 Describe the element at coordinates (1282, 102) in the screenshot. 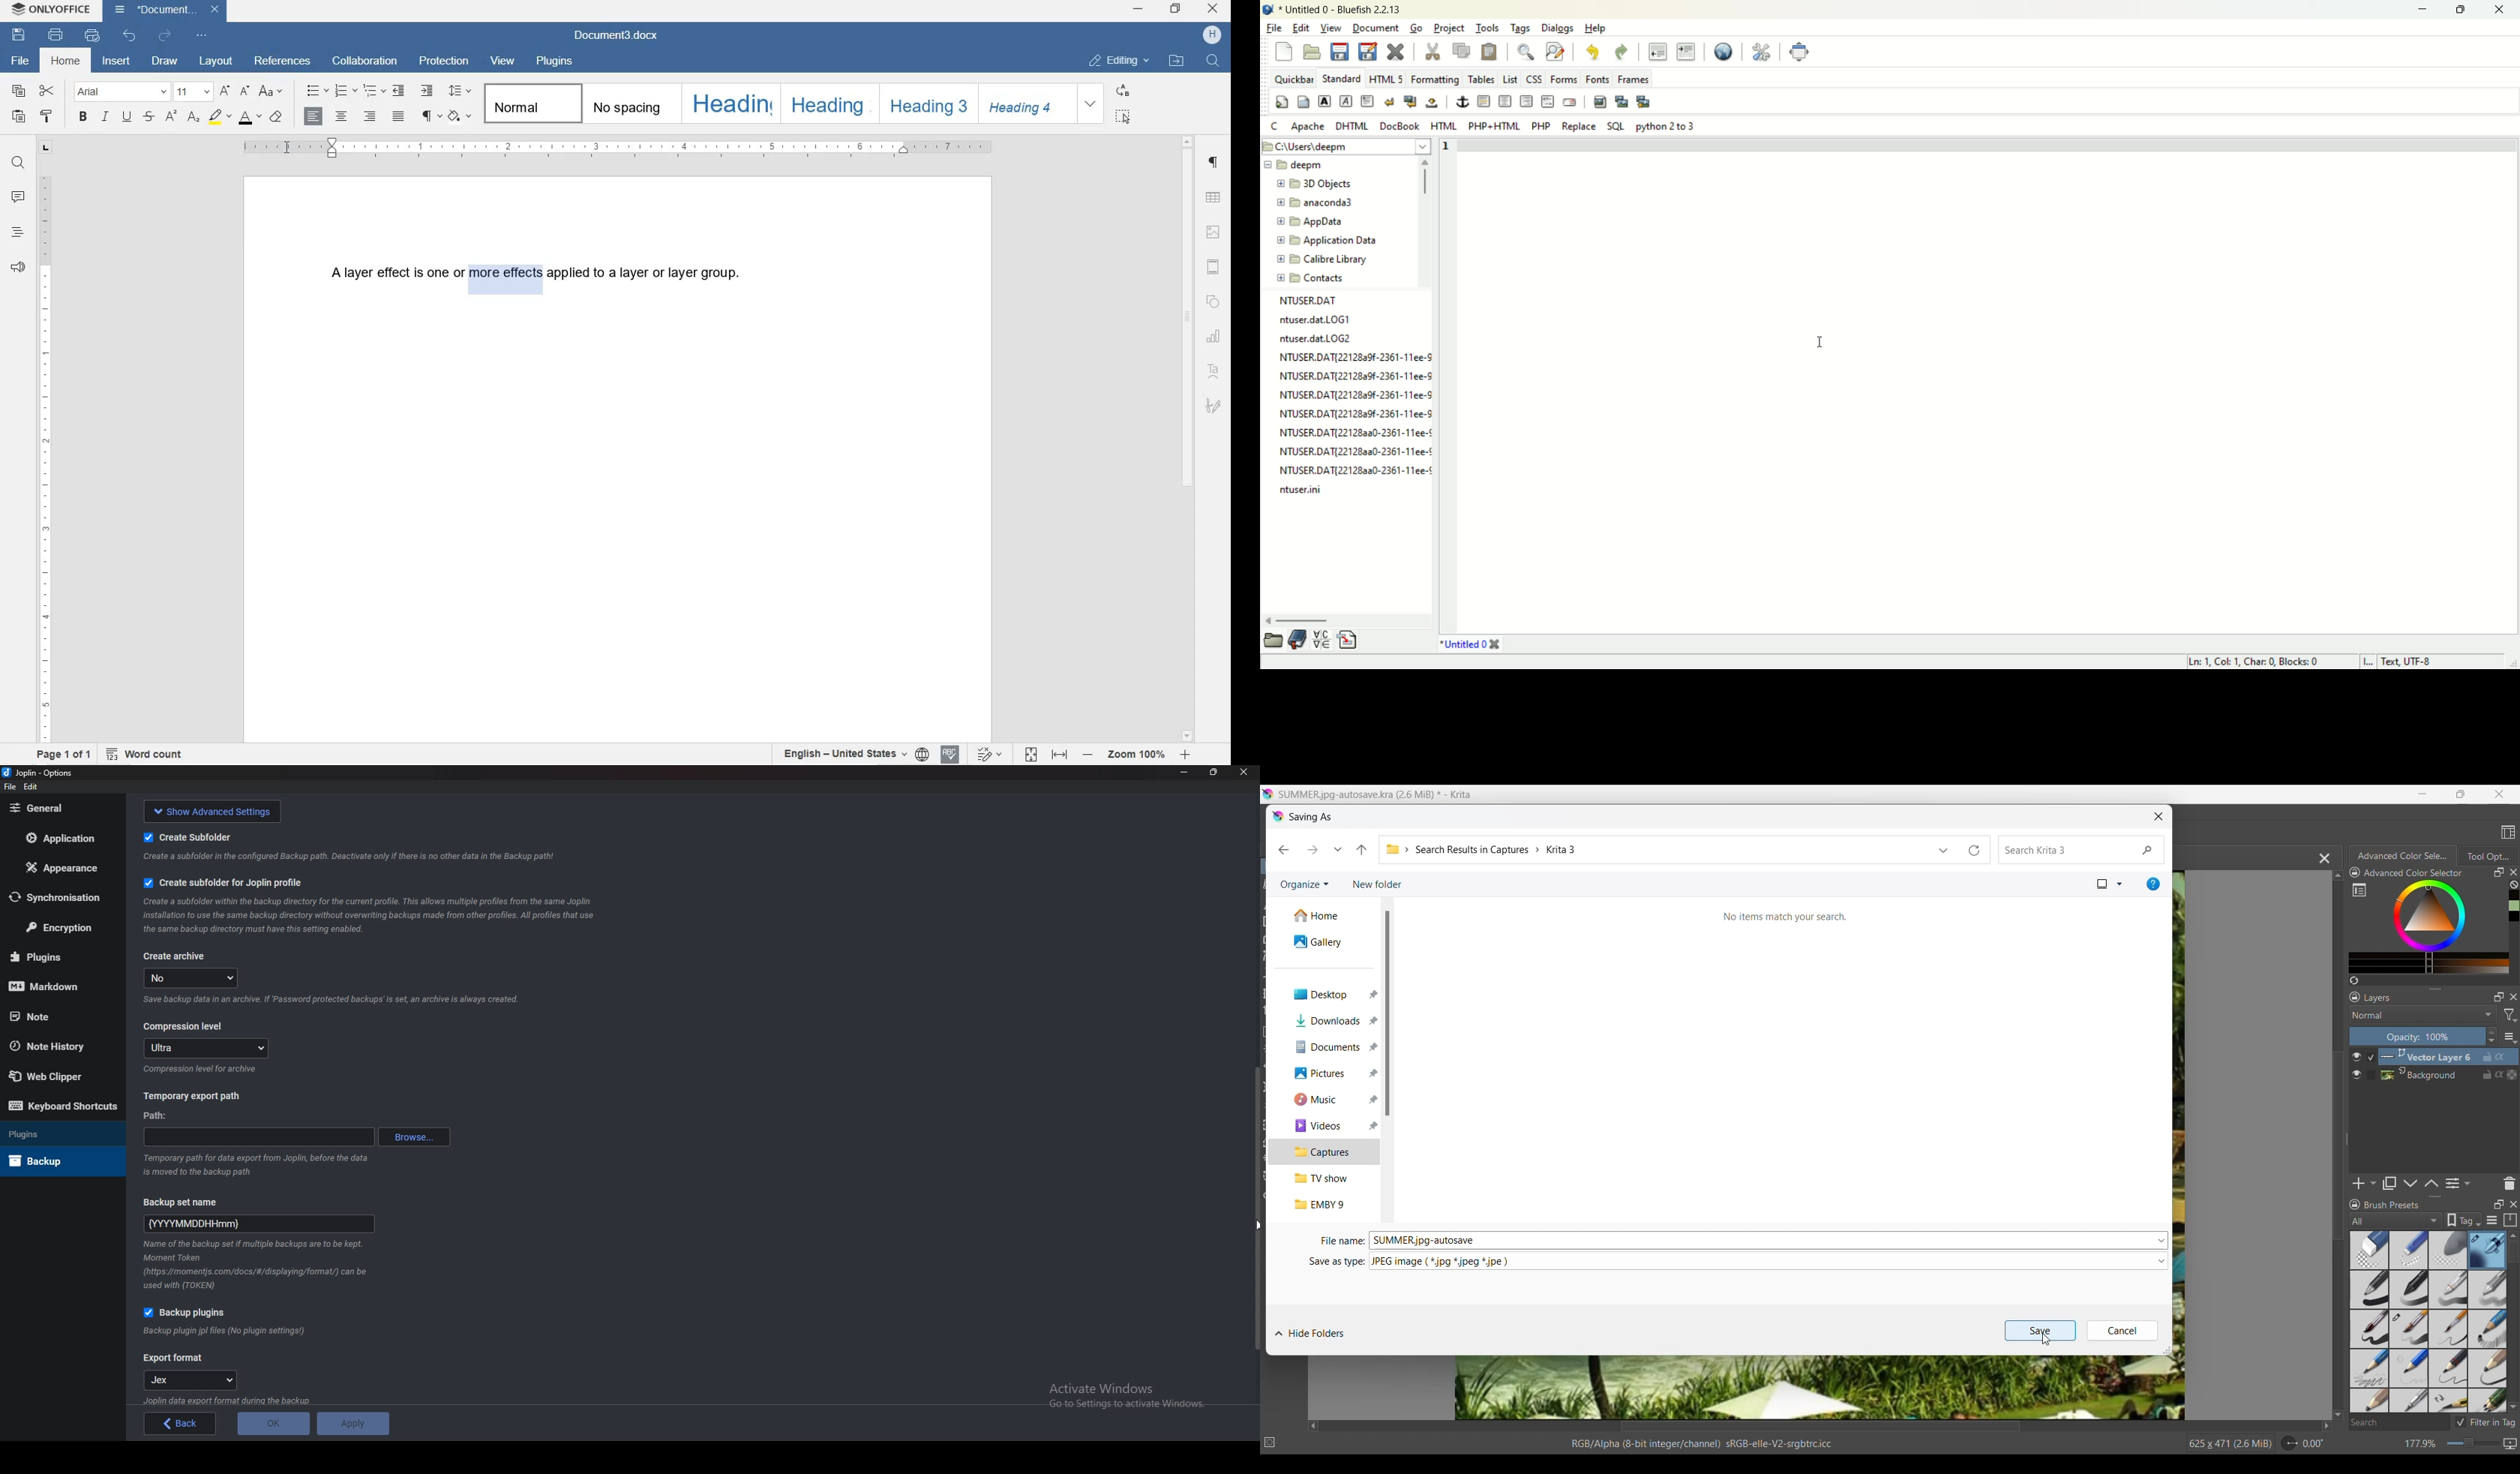

I see `quick settings` at that location.